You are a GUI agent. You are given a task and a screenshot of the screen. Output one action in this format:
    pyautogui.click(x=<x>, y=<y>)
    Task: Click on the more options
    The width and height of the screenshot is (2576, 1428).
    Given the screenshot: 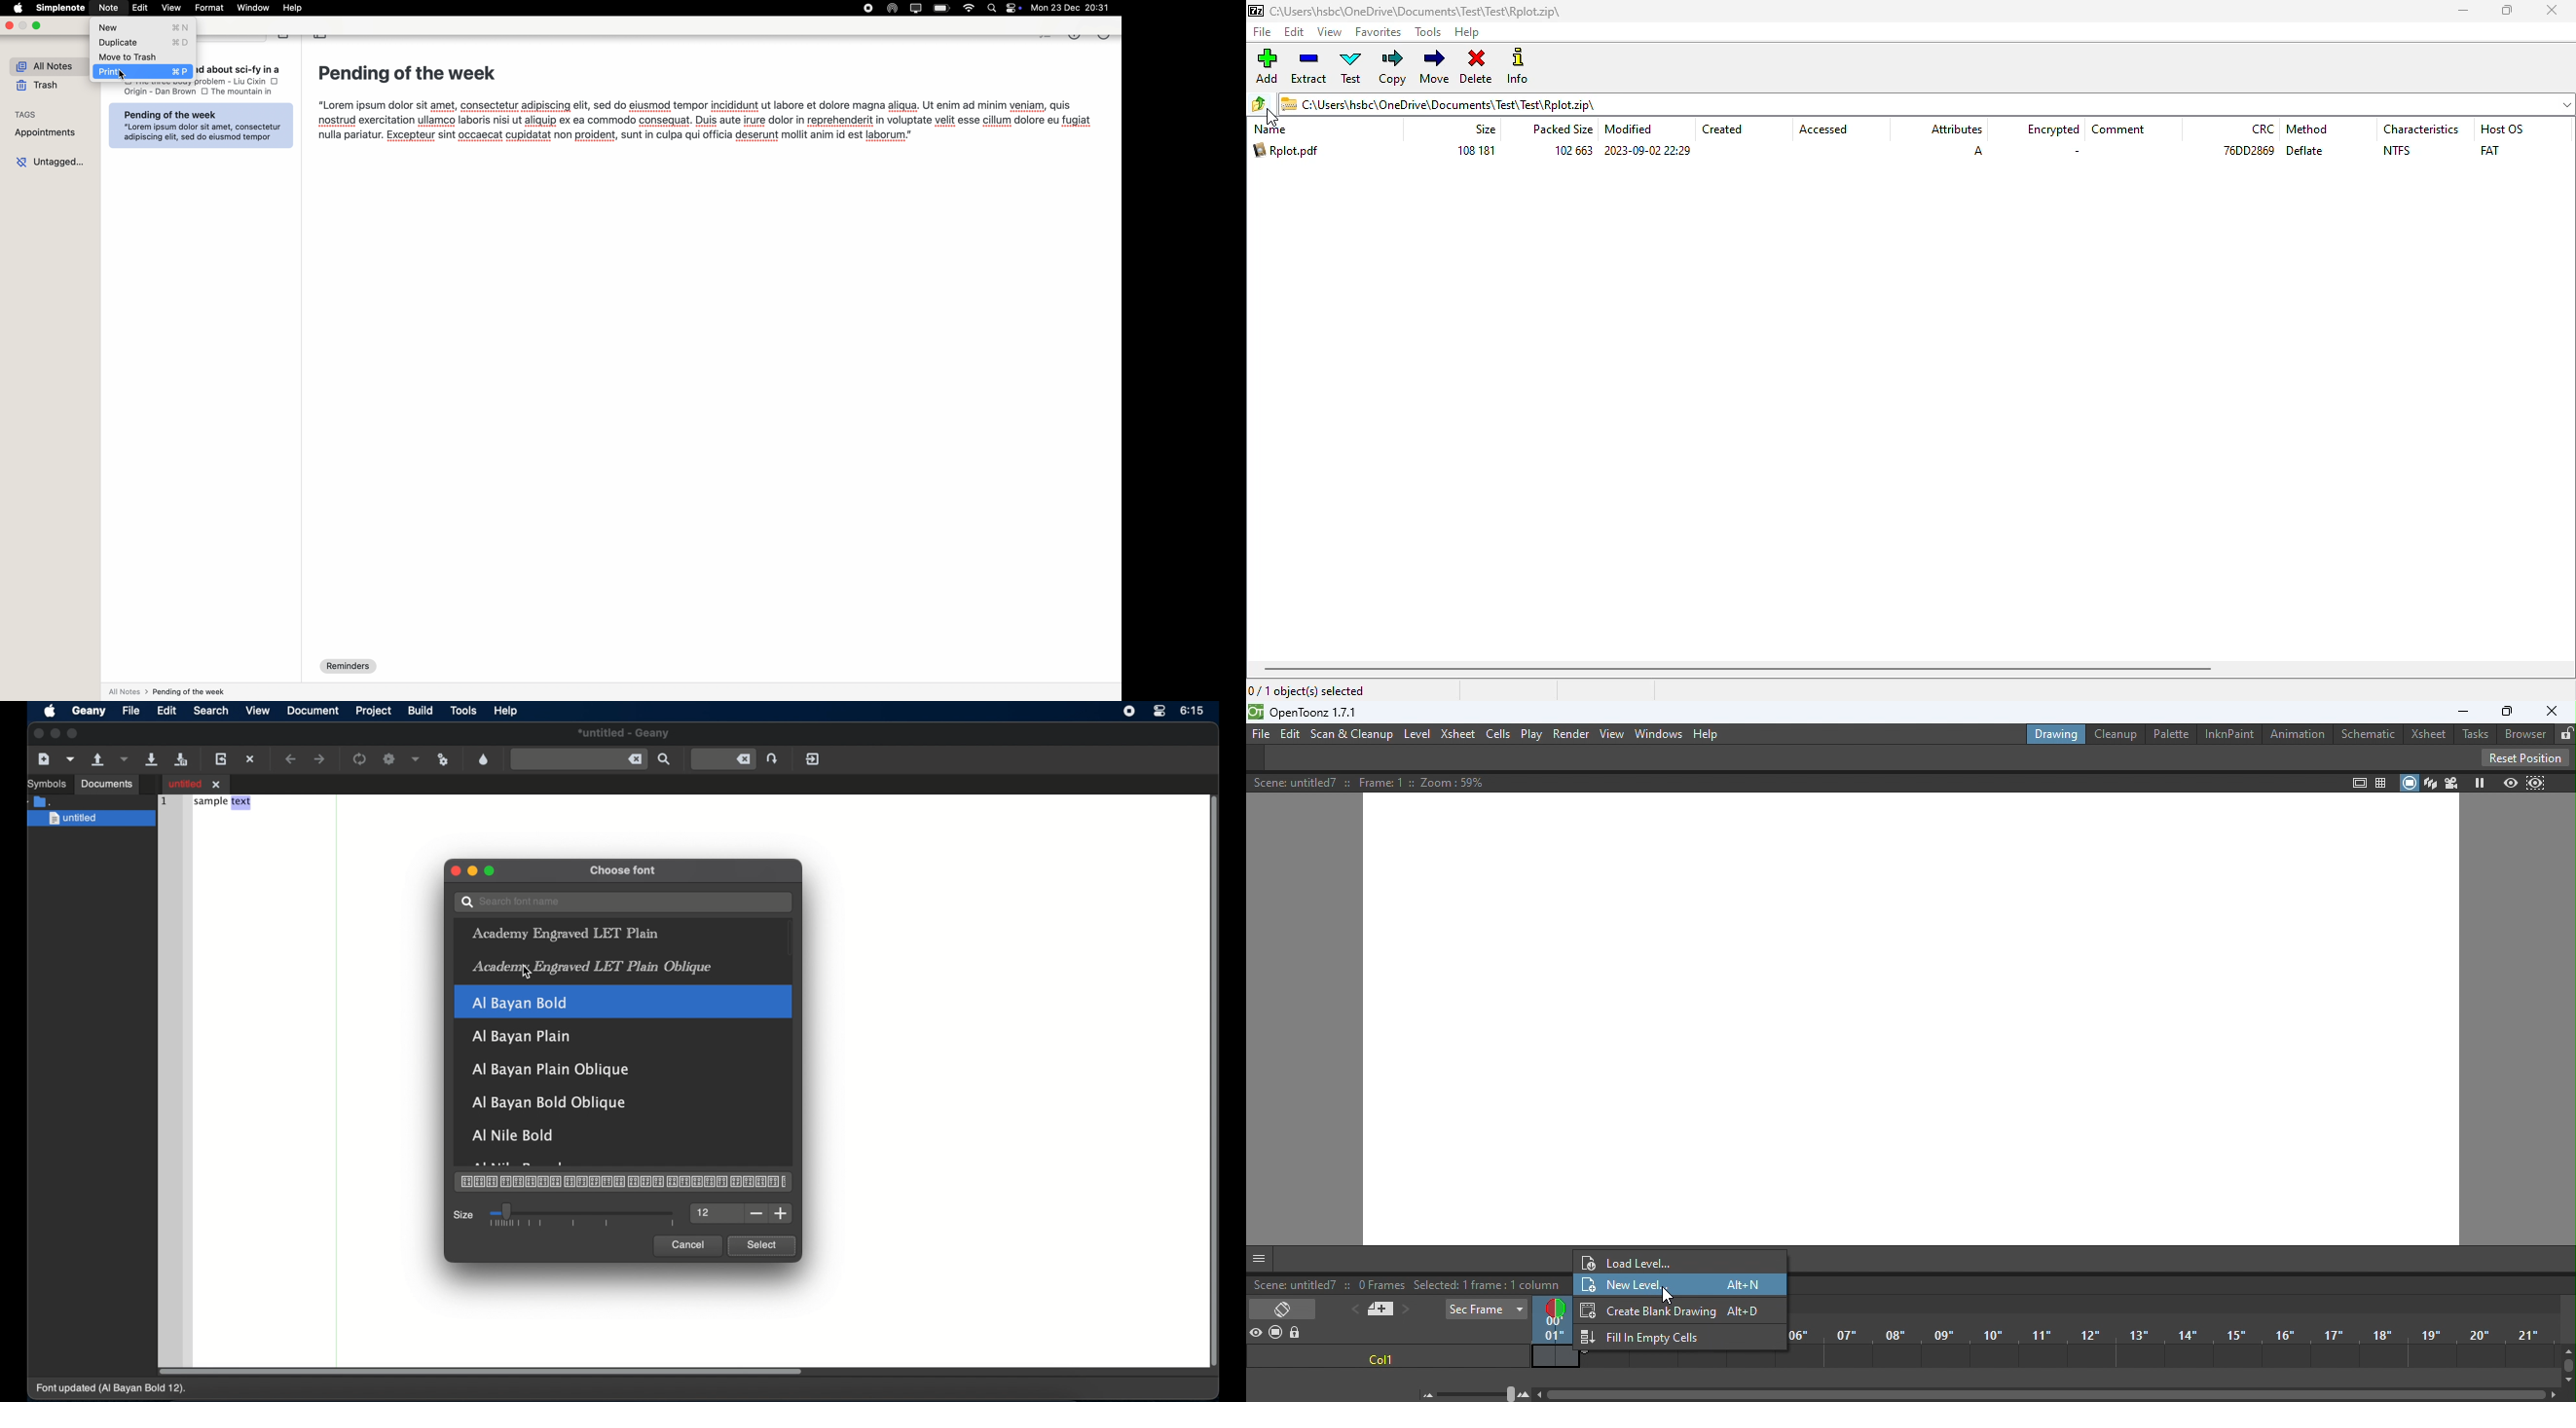 What is the action you would take?
    pyautogui.click(x=1103, y=39)
    